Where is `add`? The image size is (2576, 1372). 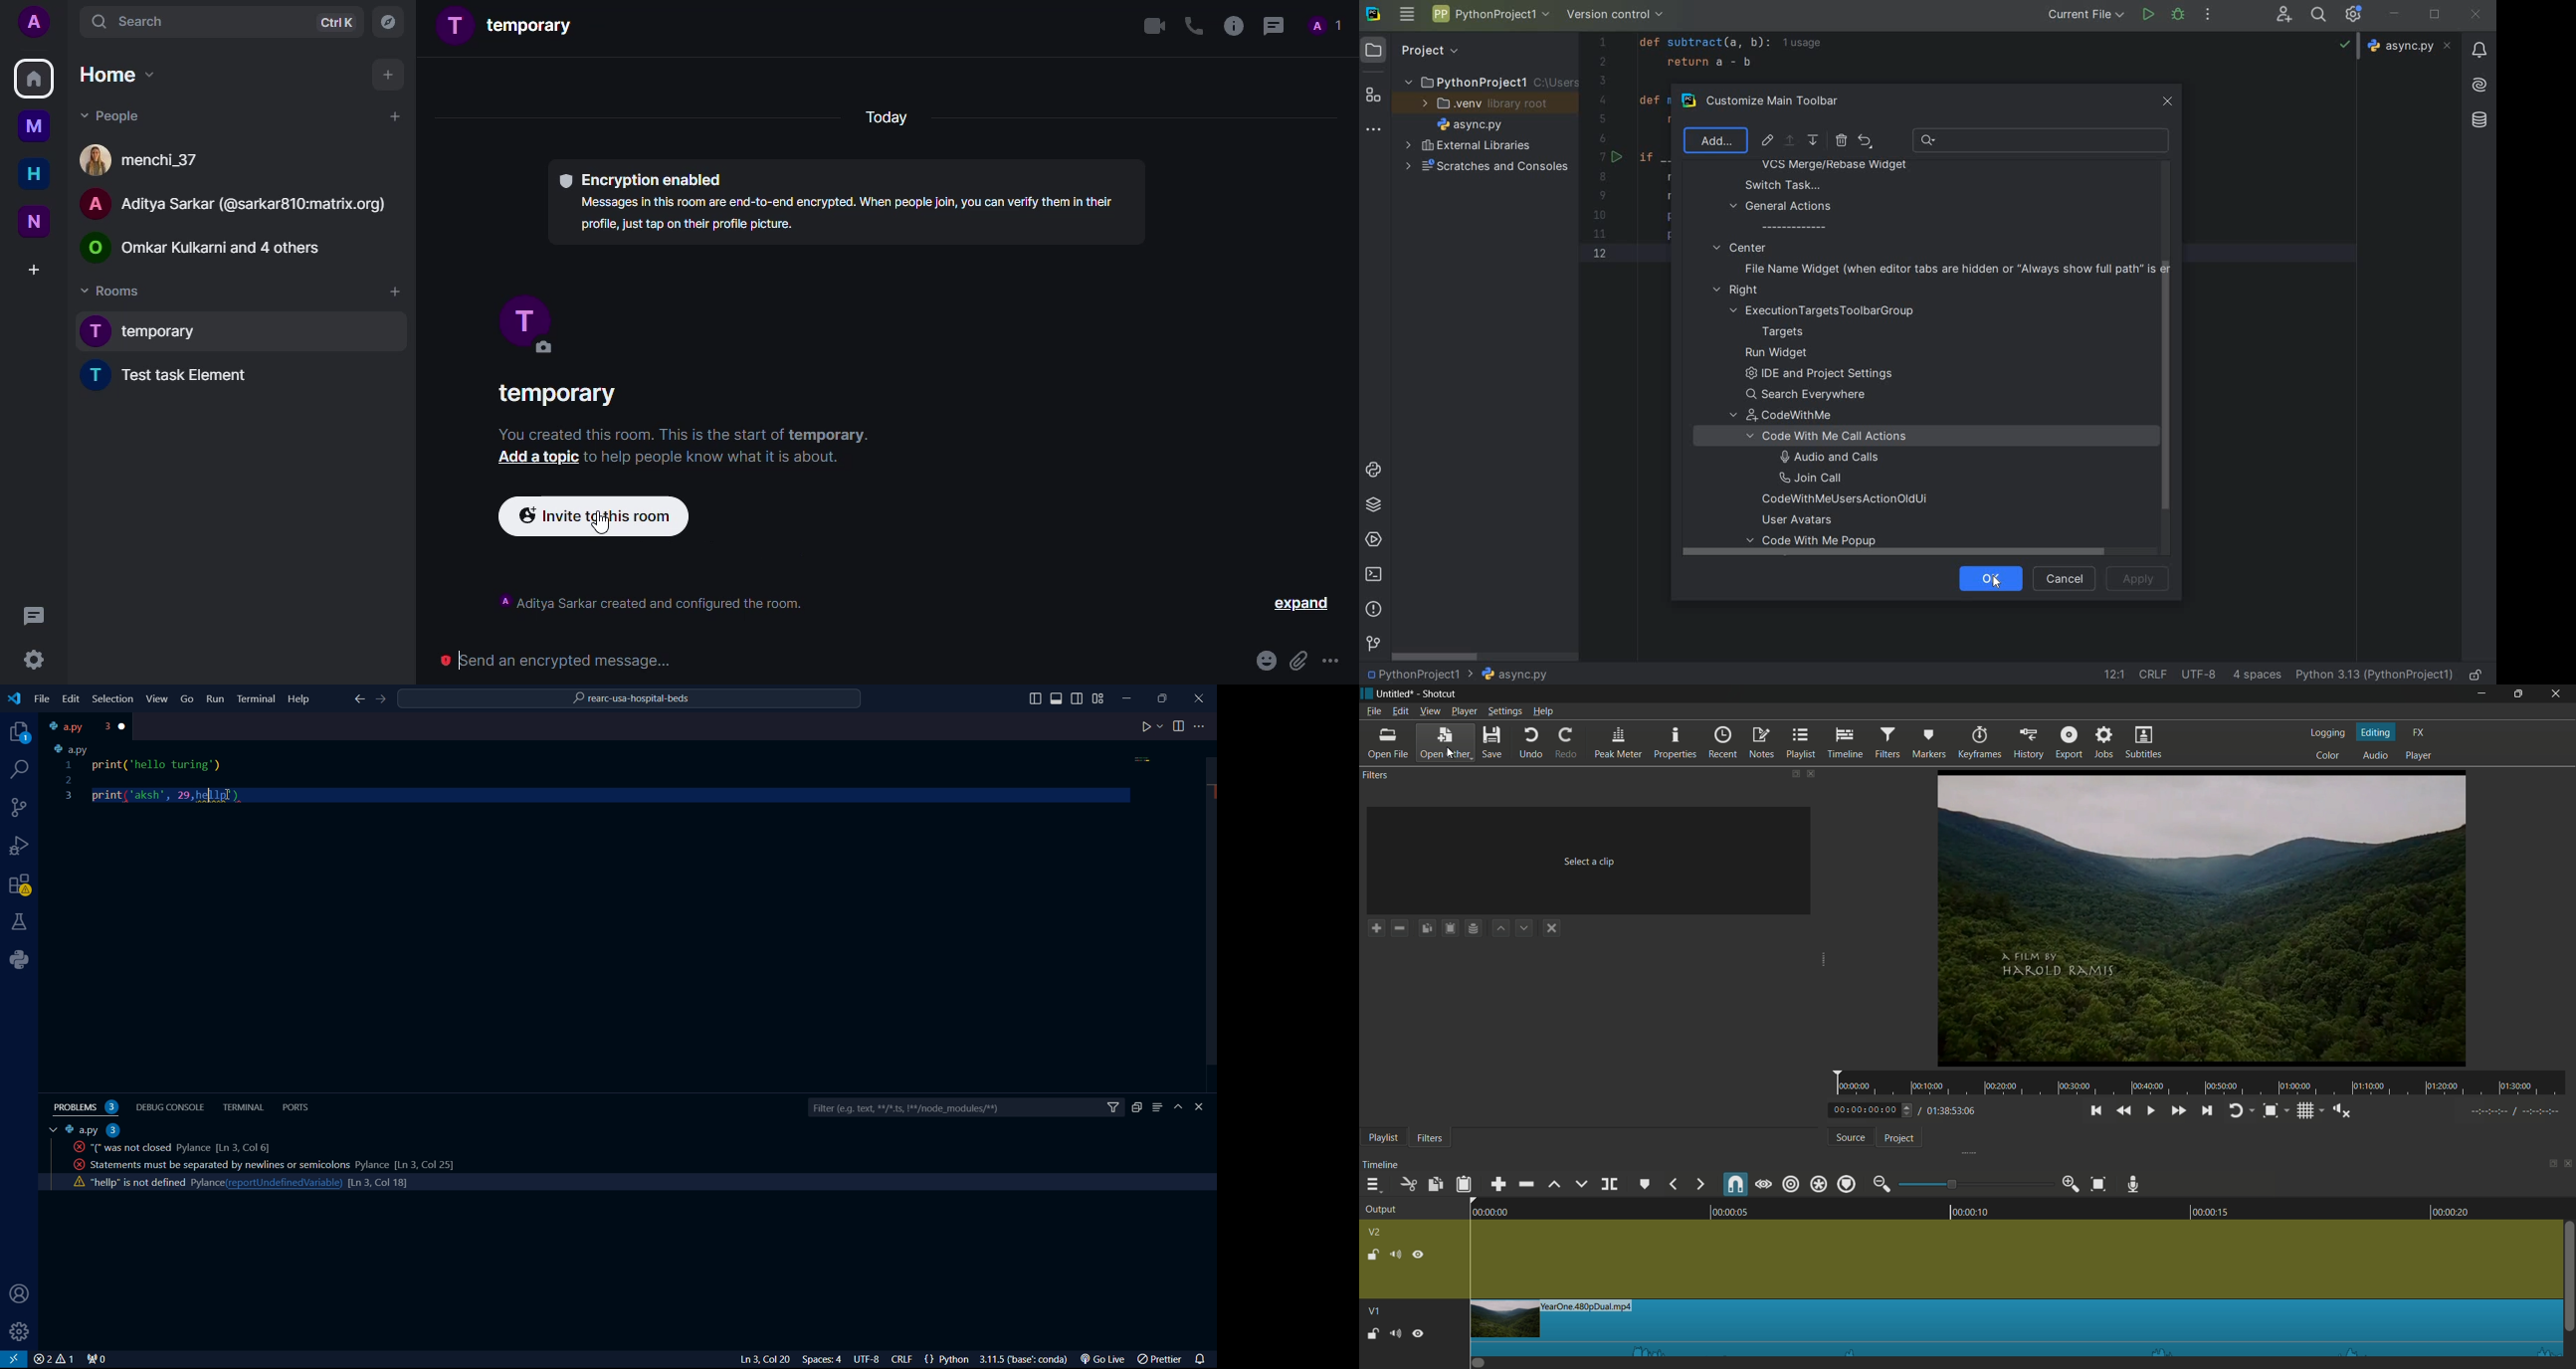 add is located at coordinates (394, 292).